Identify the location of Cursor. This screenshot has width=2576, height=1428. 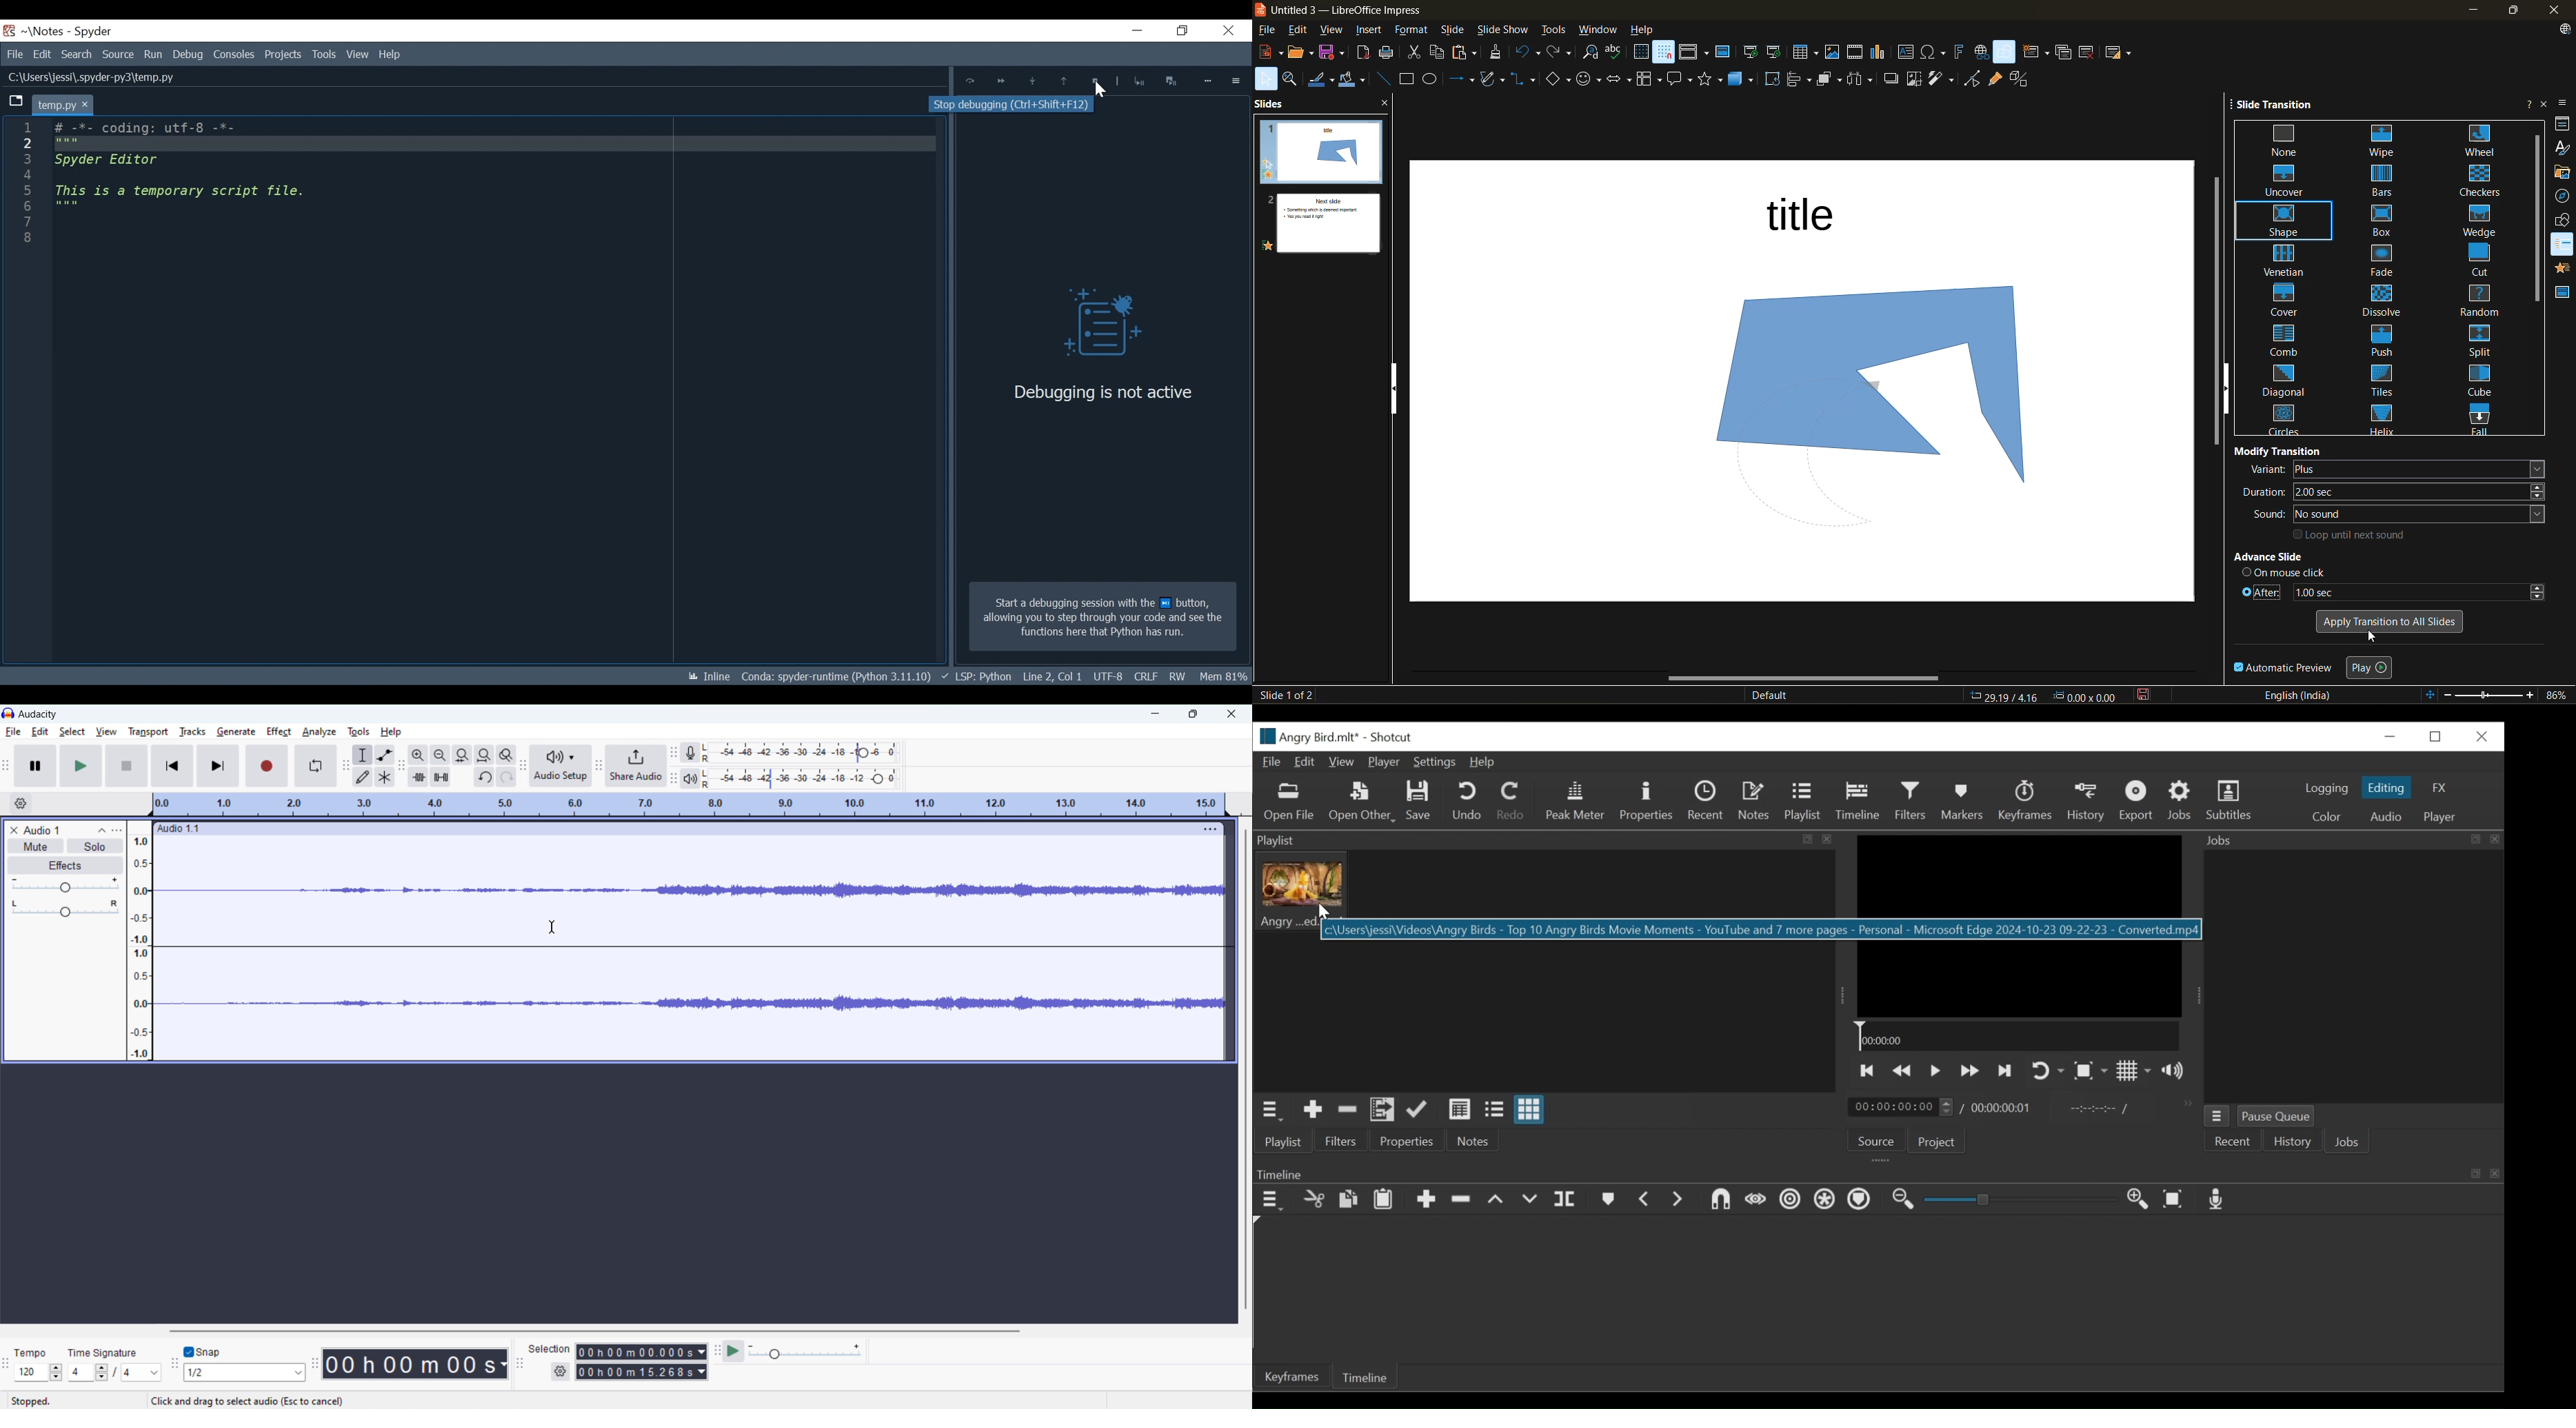
(1325, 911).